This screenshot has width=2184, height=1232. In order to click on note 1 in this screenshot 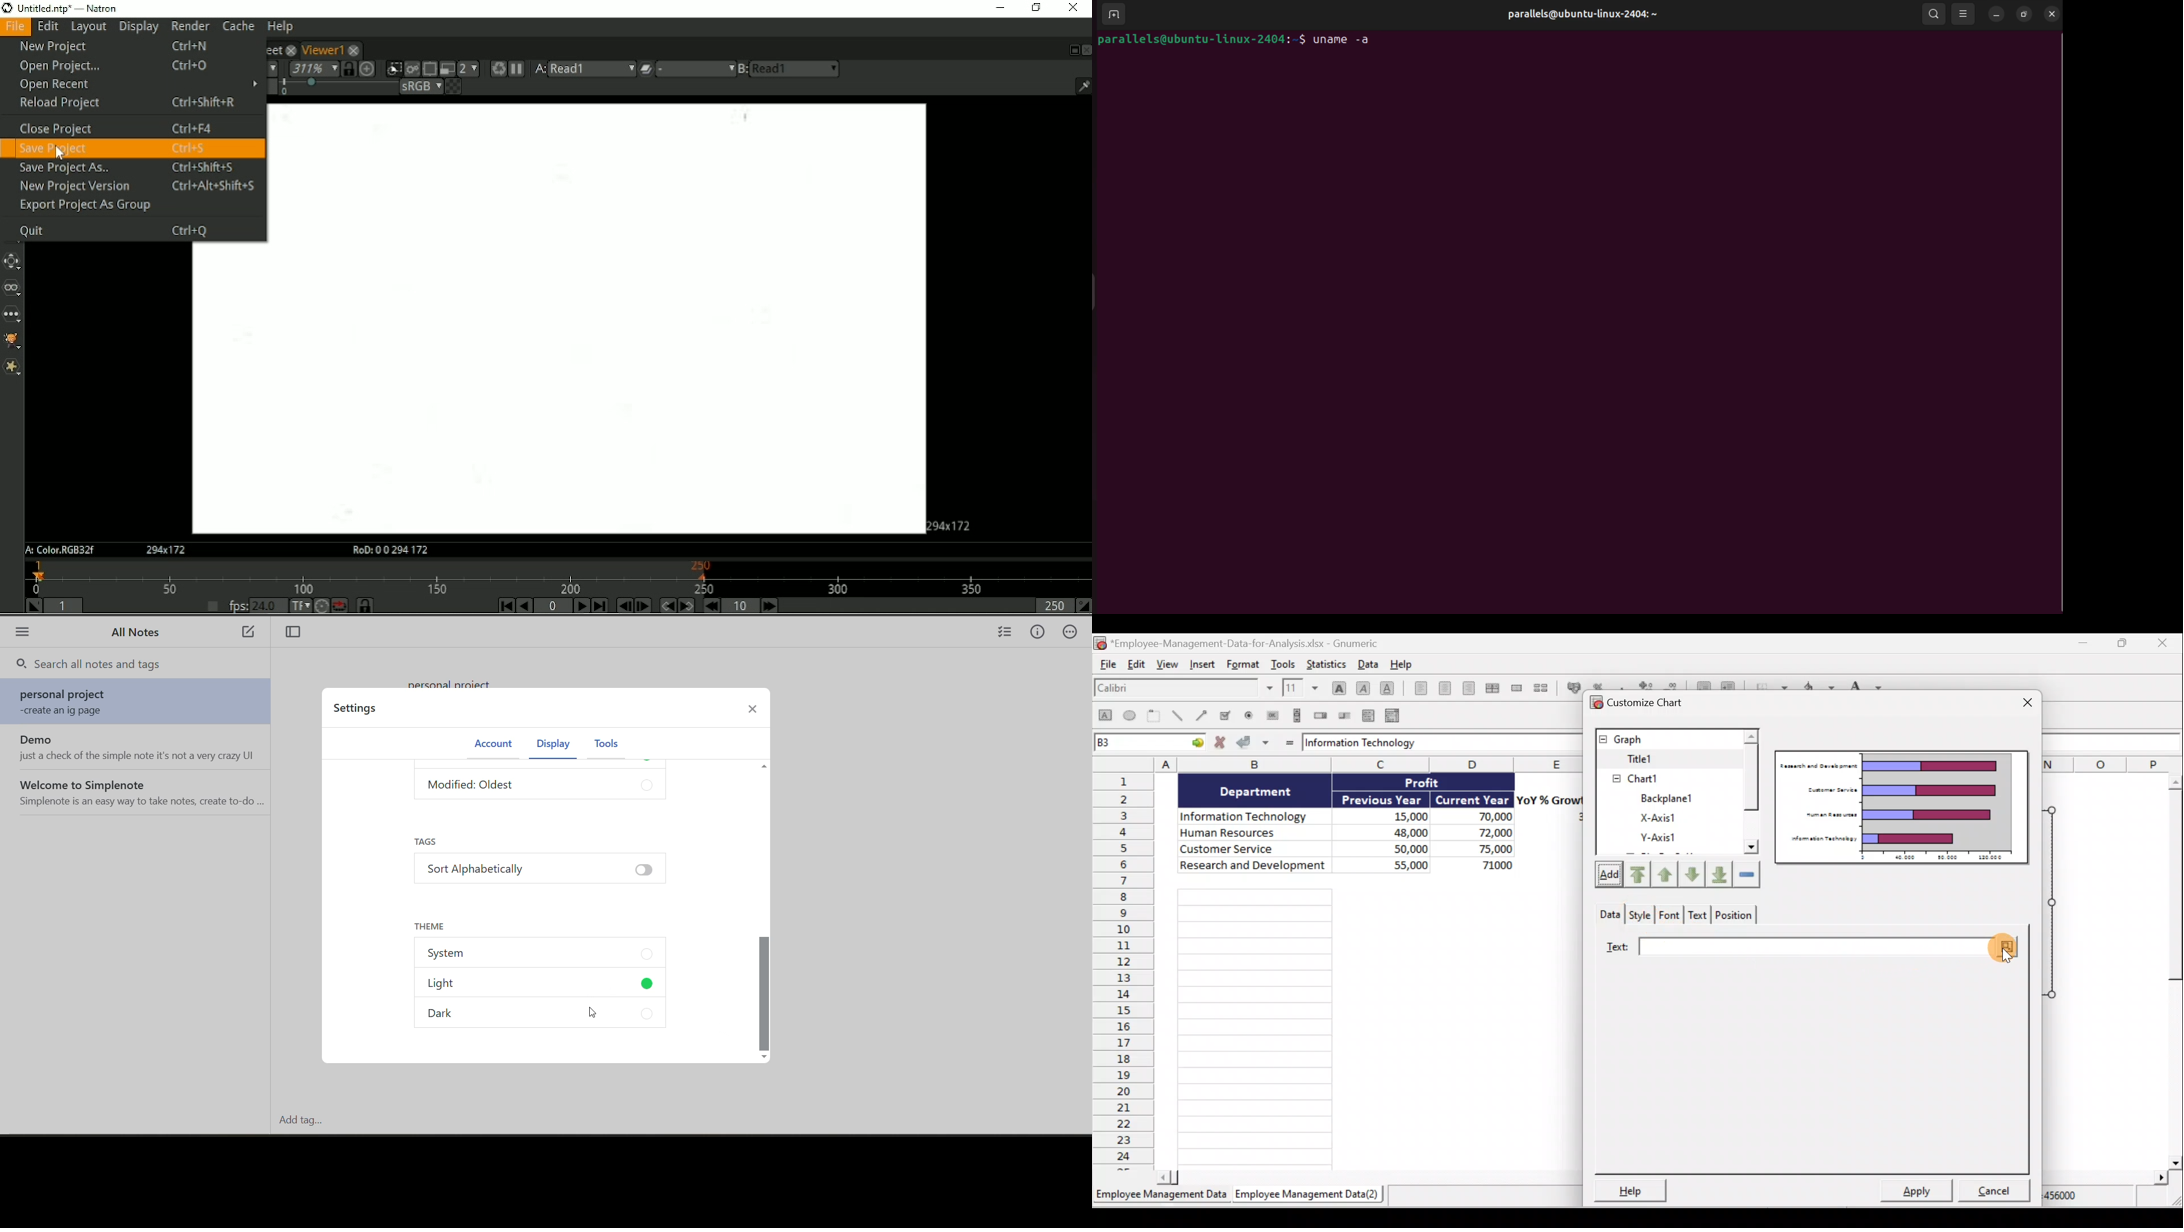, I will do `click(139, 703)`.